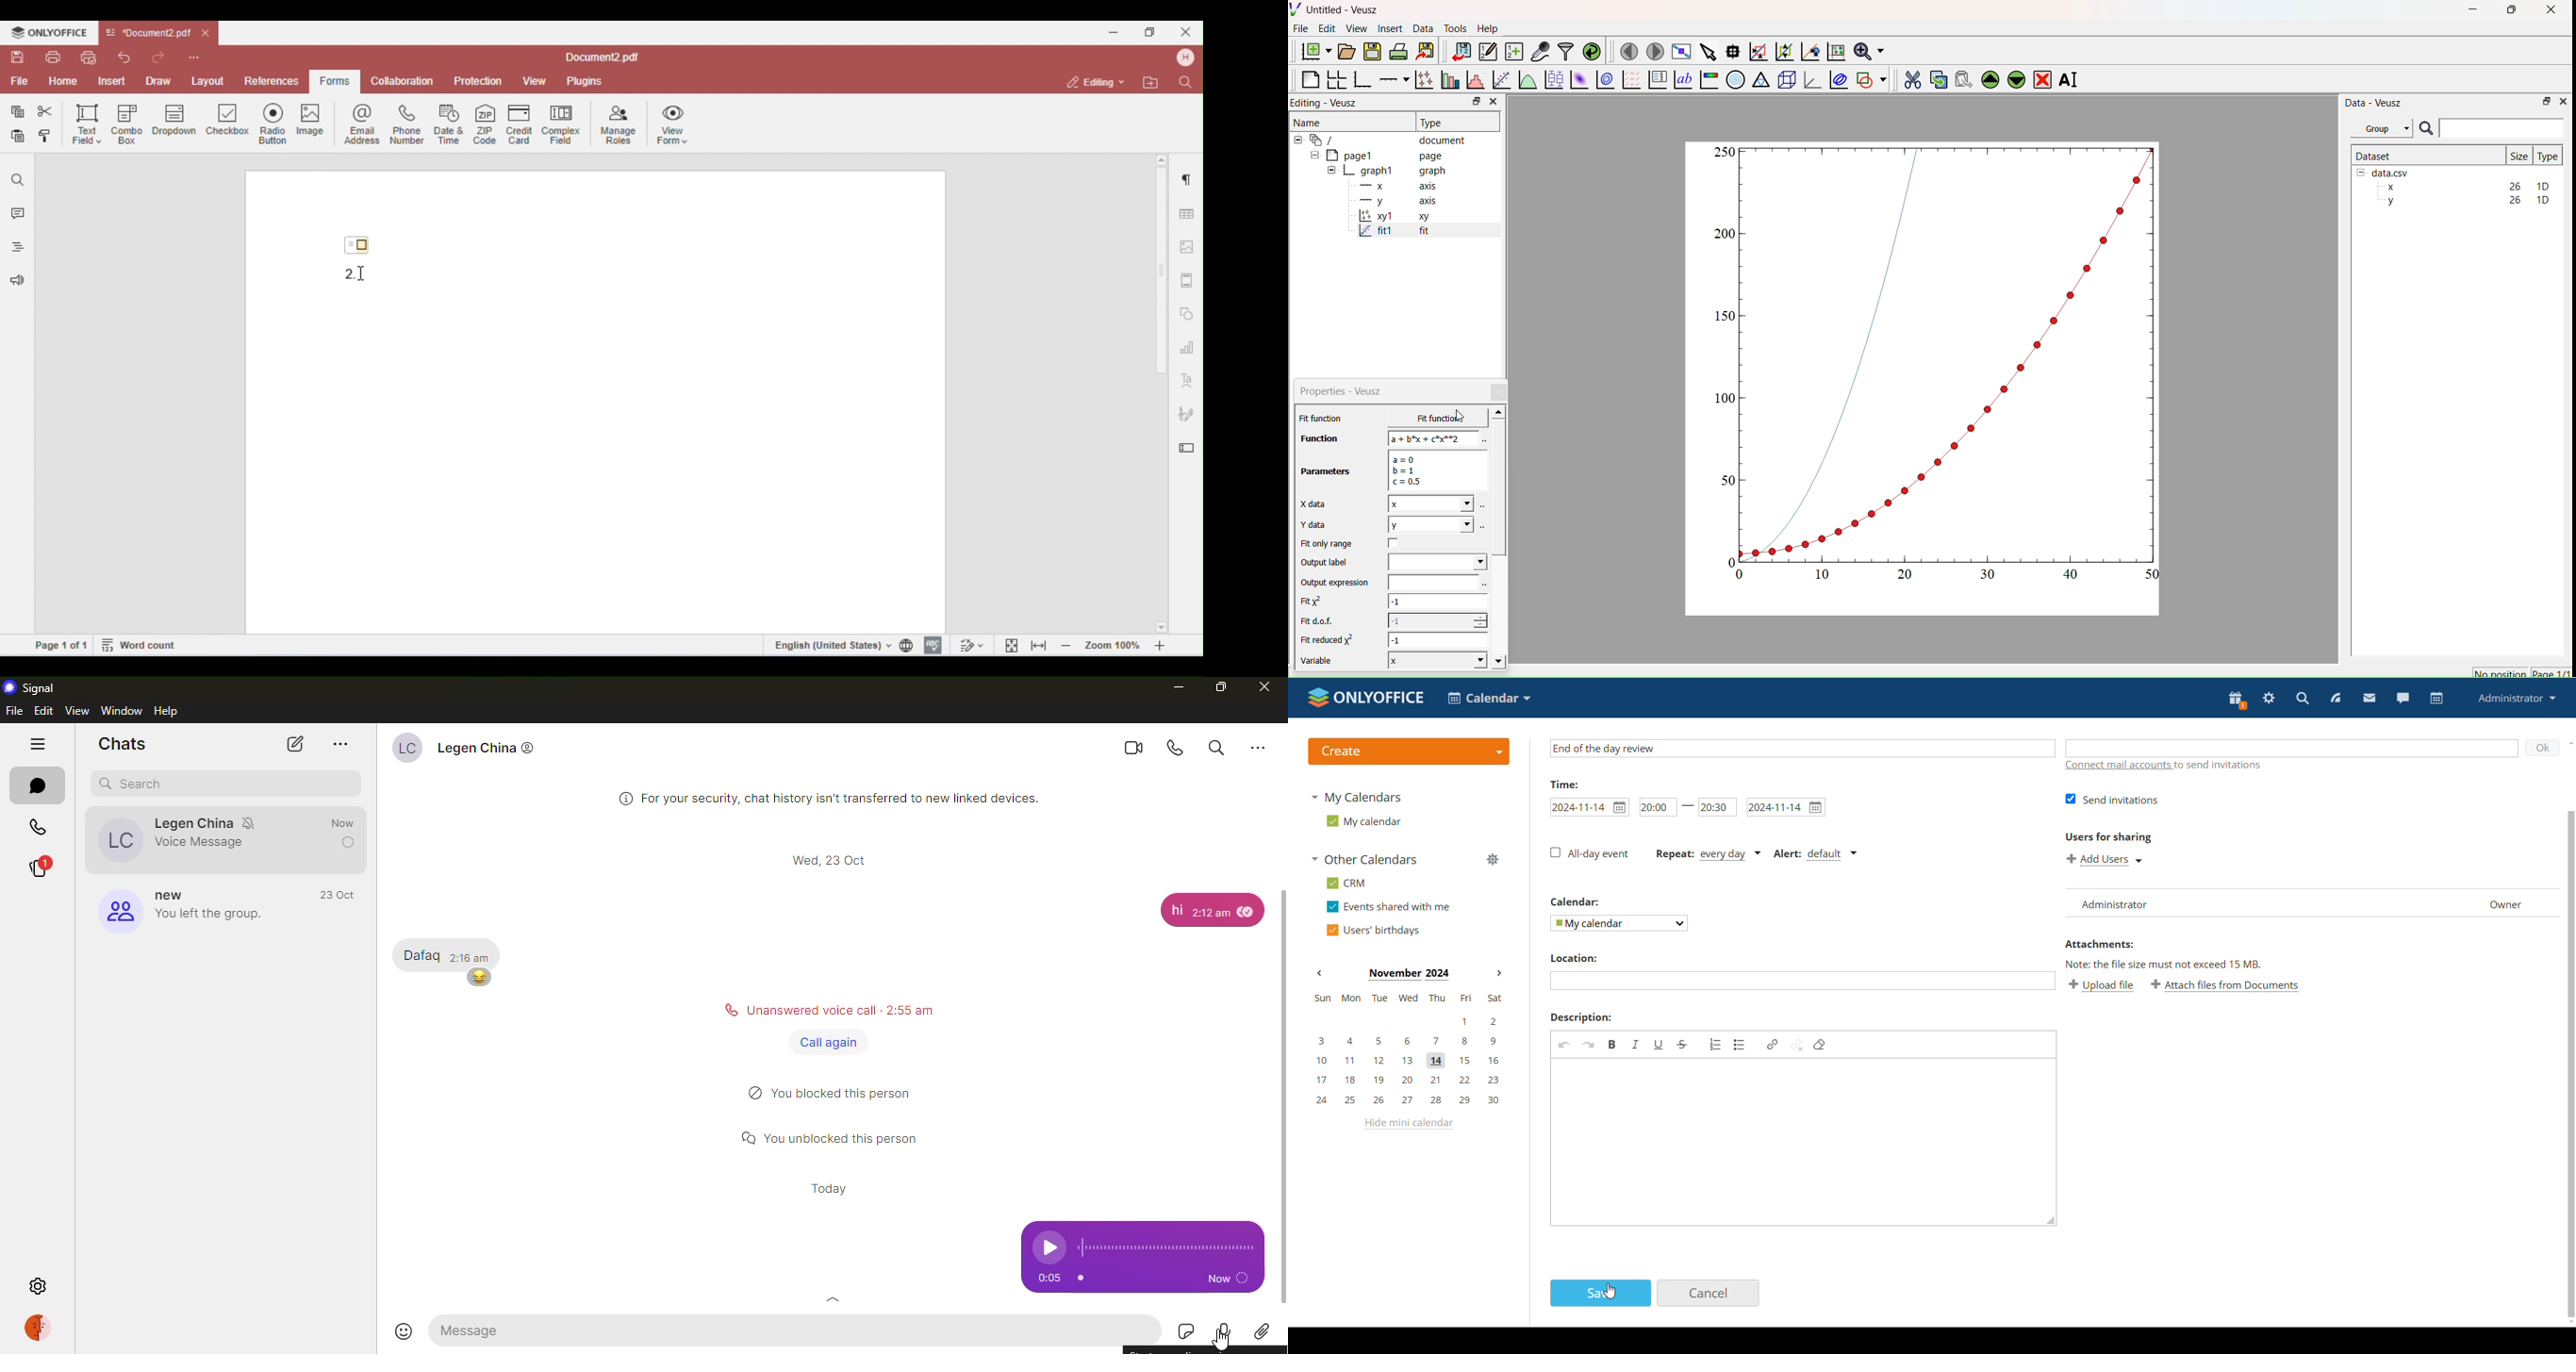 The image size is (2576, 1372). What do you see at coordinates (39, 745) in the screenshot?
I see `hide tabs` at bounding box center [39, 745].